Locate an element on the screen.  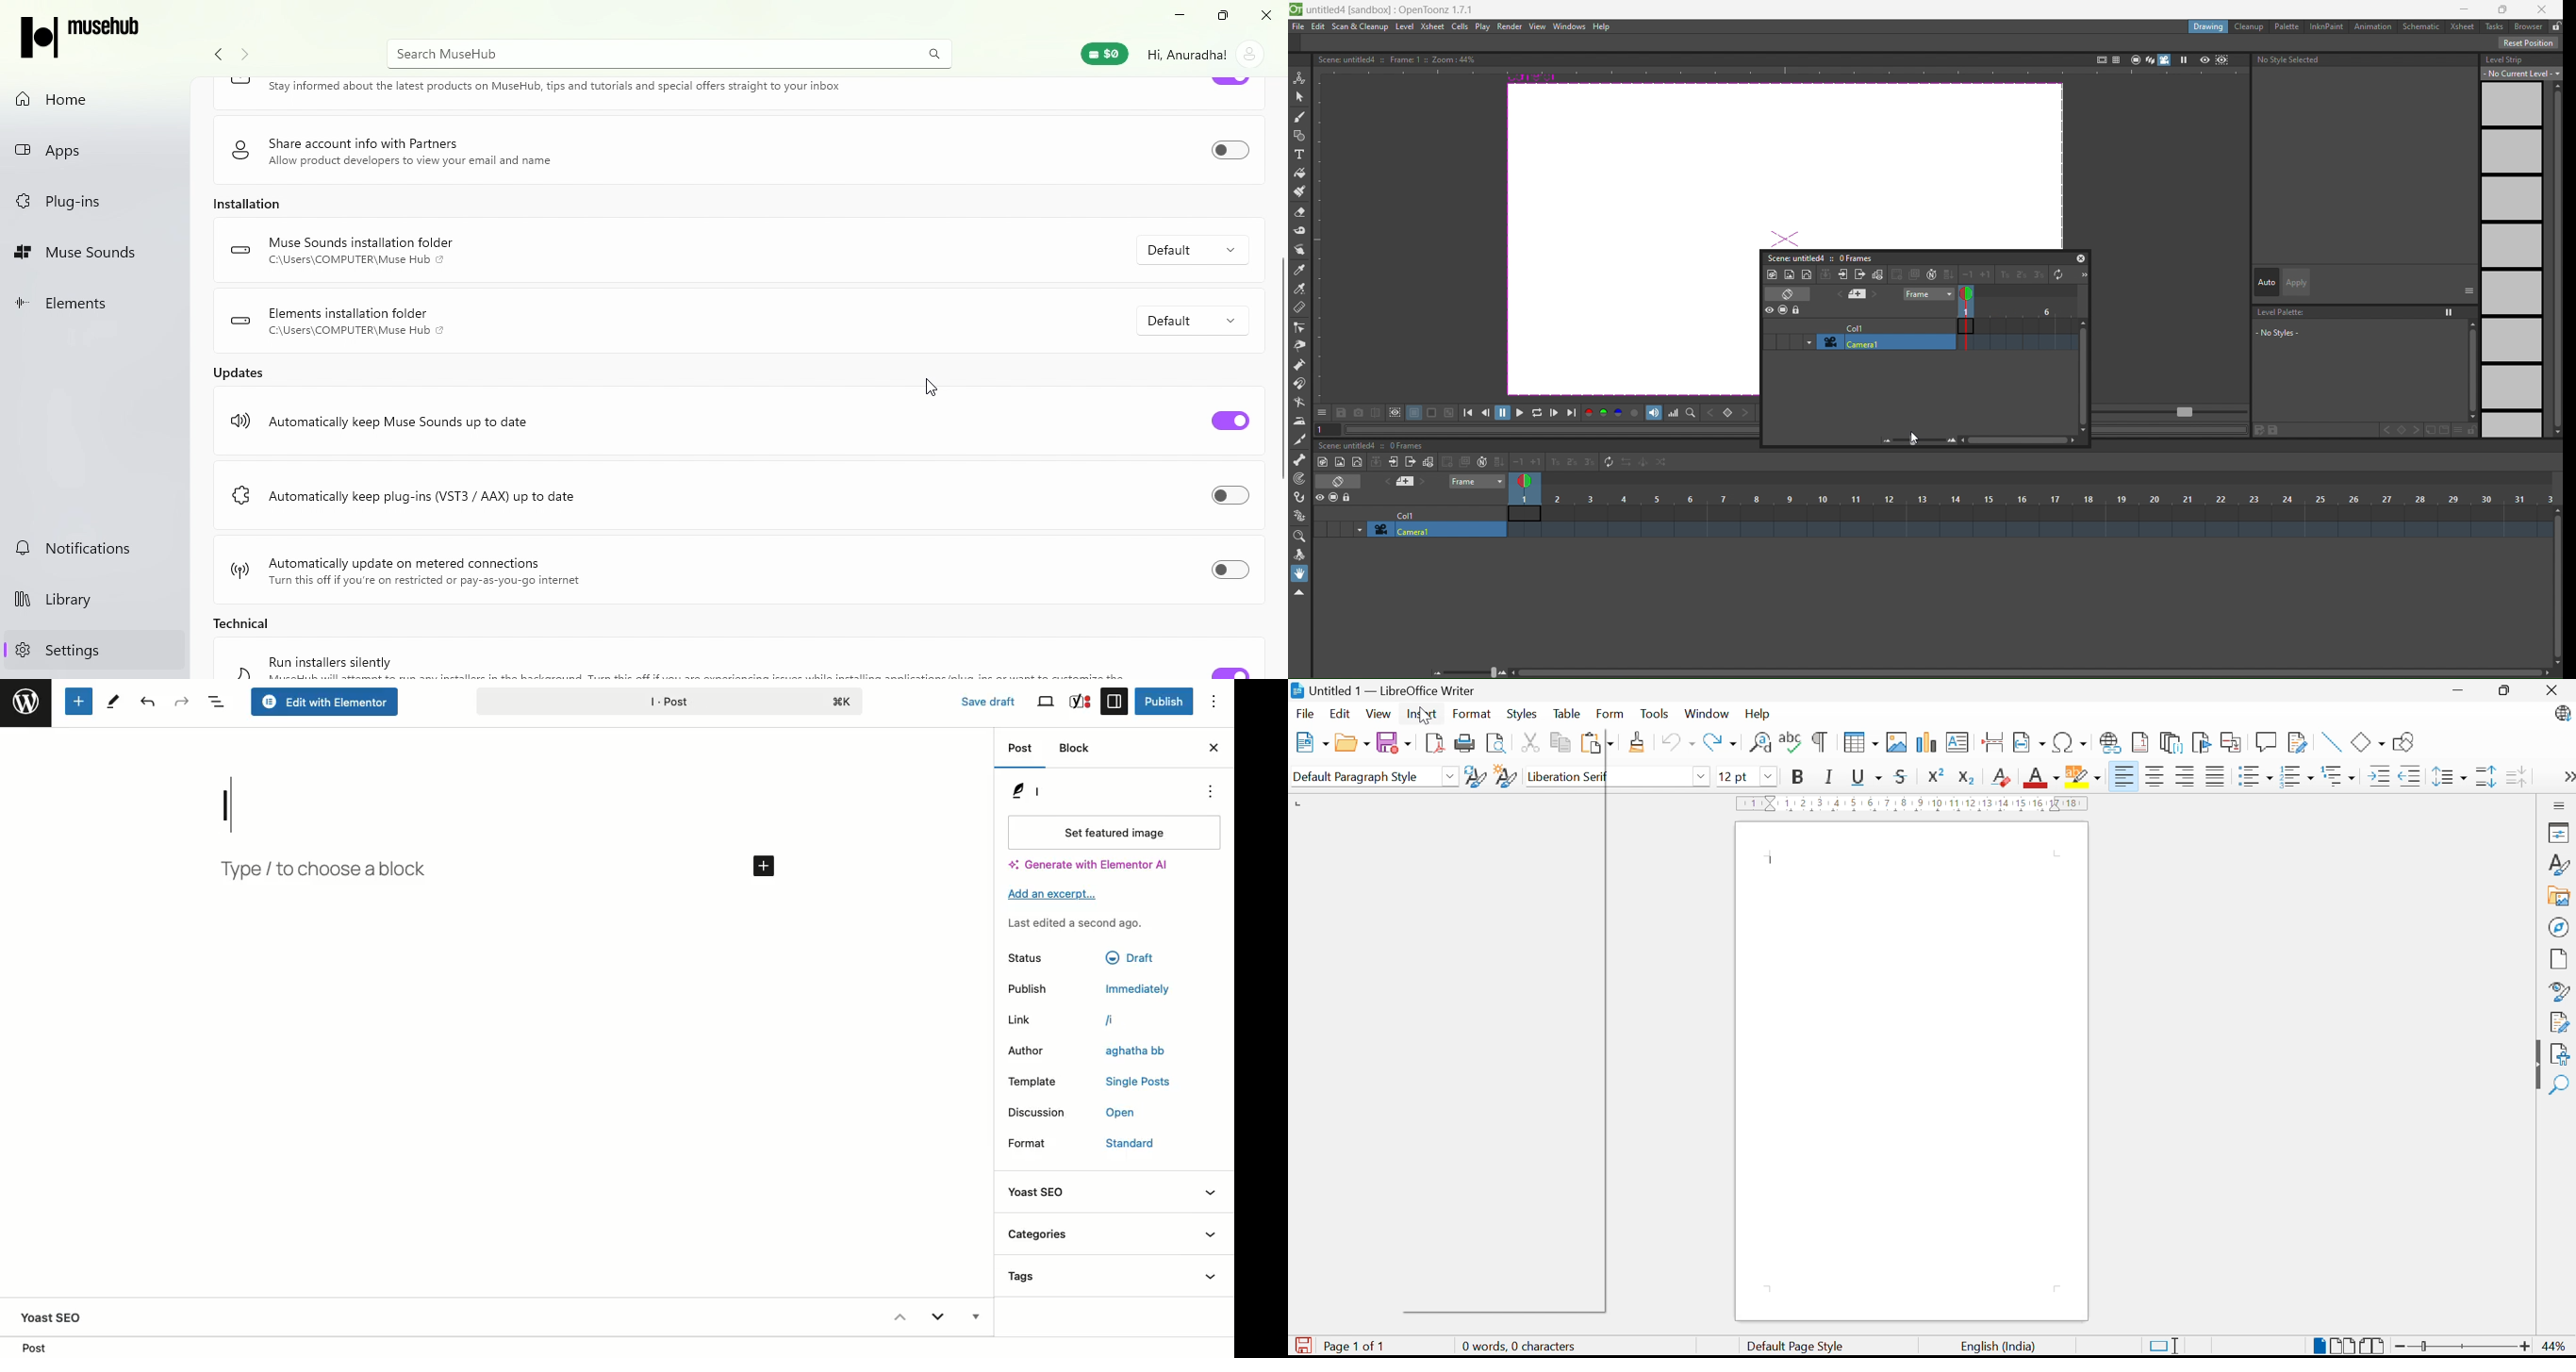
Automatically keep Muse Sounds up to date is located at coordinates (403, 422).